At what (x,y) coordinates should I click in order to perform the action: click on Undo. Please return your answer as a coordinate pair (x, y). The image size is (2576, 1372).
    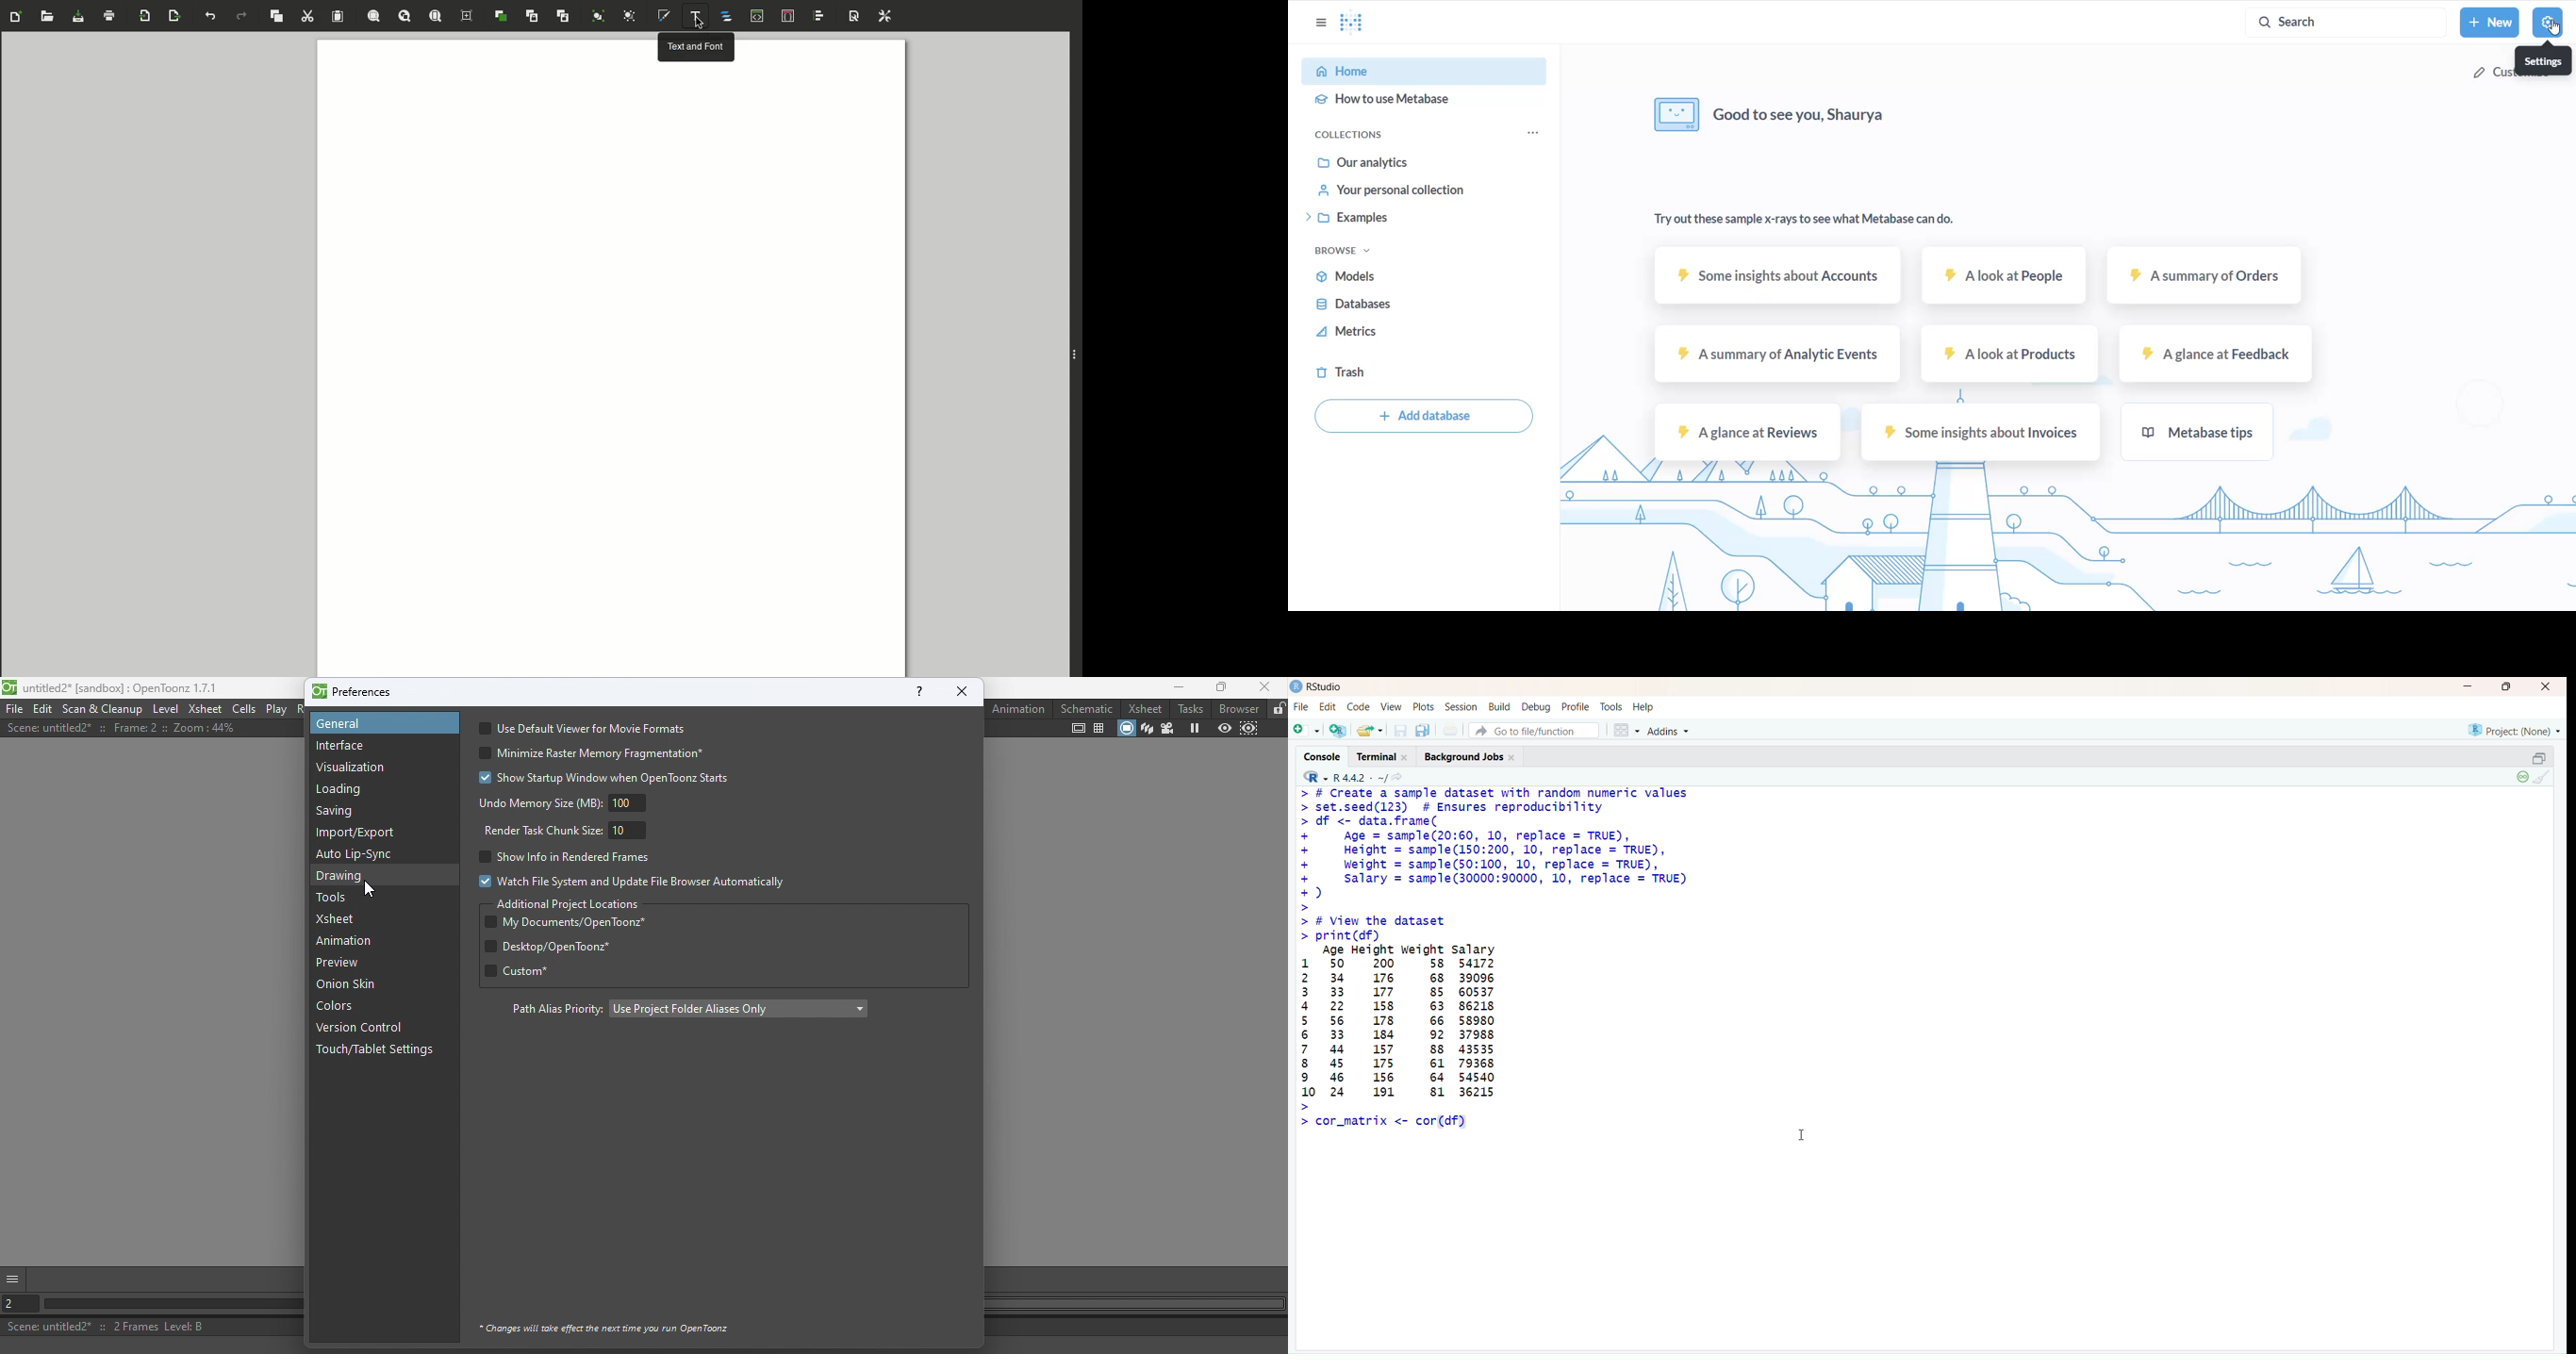
    Looking at the image, I should click on (209, 20).